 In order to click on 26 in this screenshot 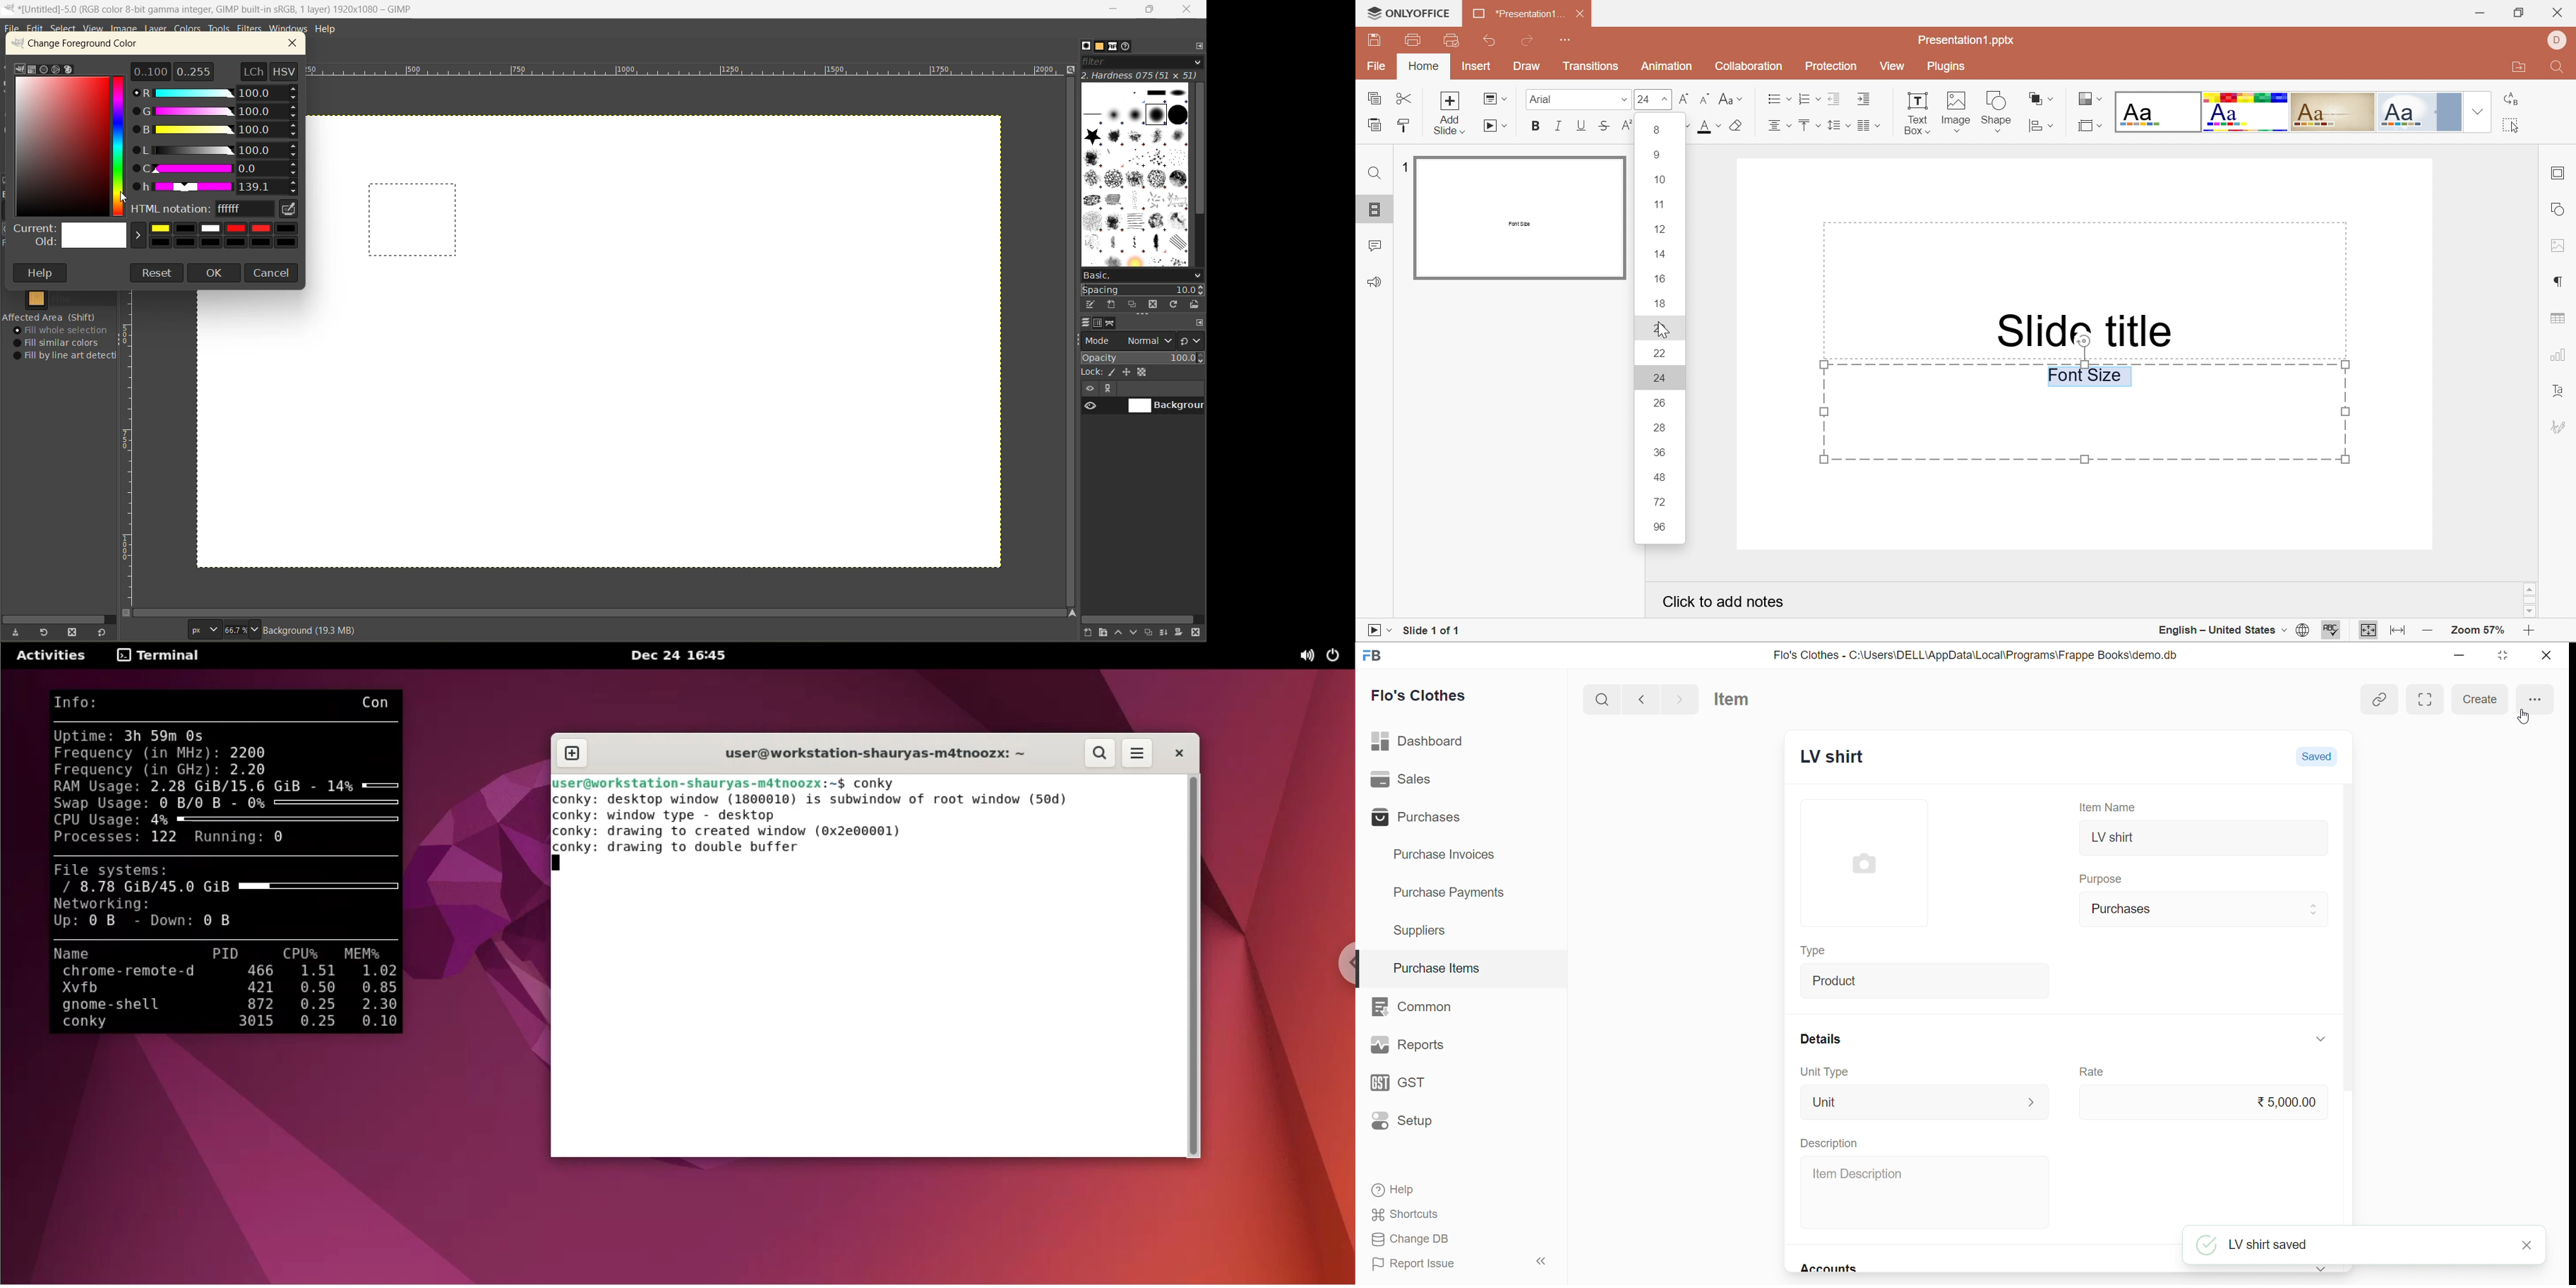, I will do `click(1659, 403)`.